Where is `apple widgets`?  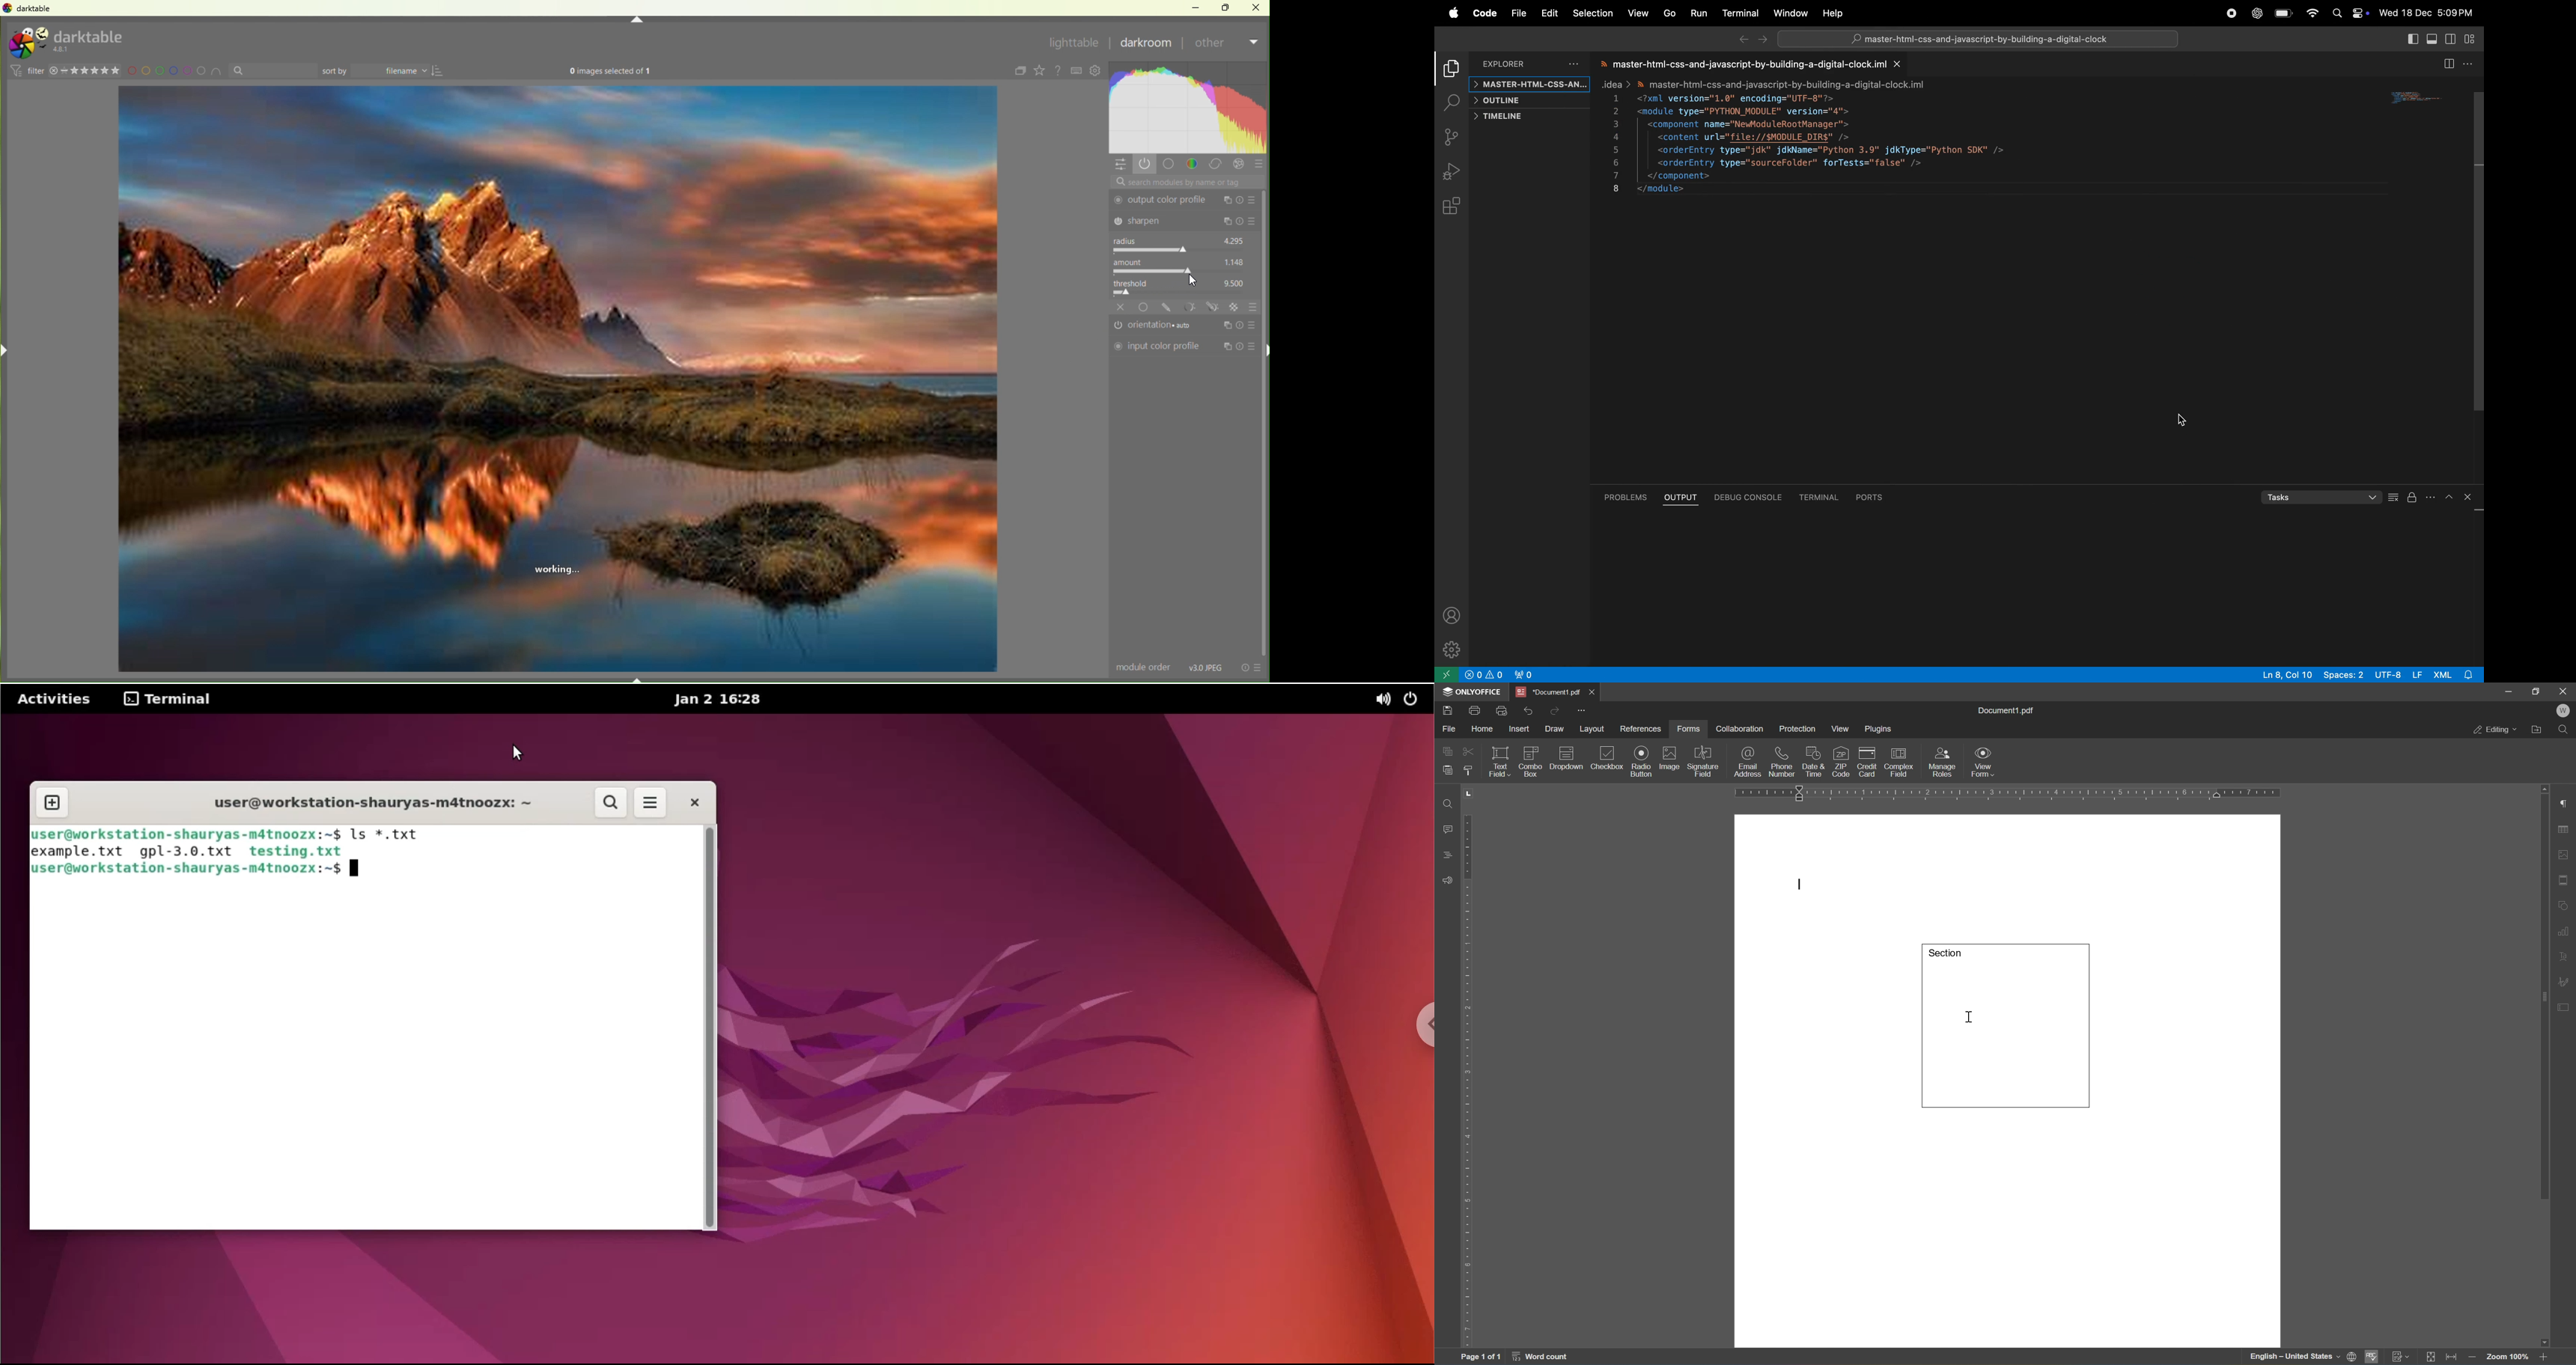
apple widgets is located at coordinates (2348, 12).